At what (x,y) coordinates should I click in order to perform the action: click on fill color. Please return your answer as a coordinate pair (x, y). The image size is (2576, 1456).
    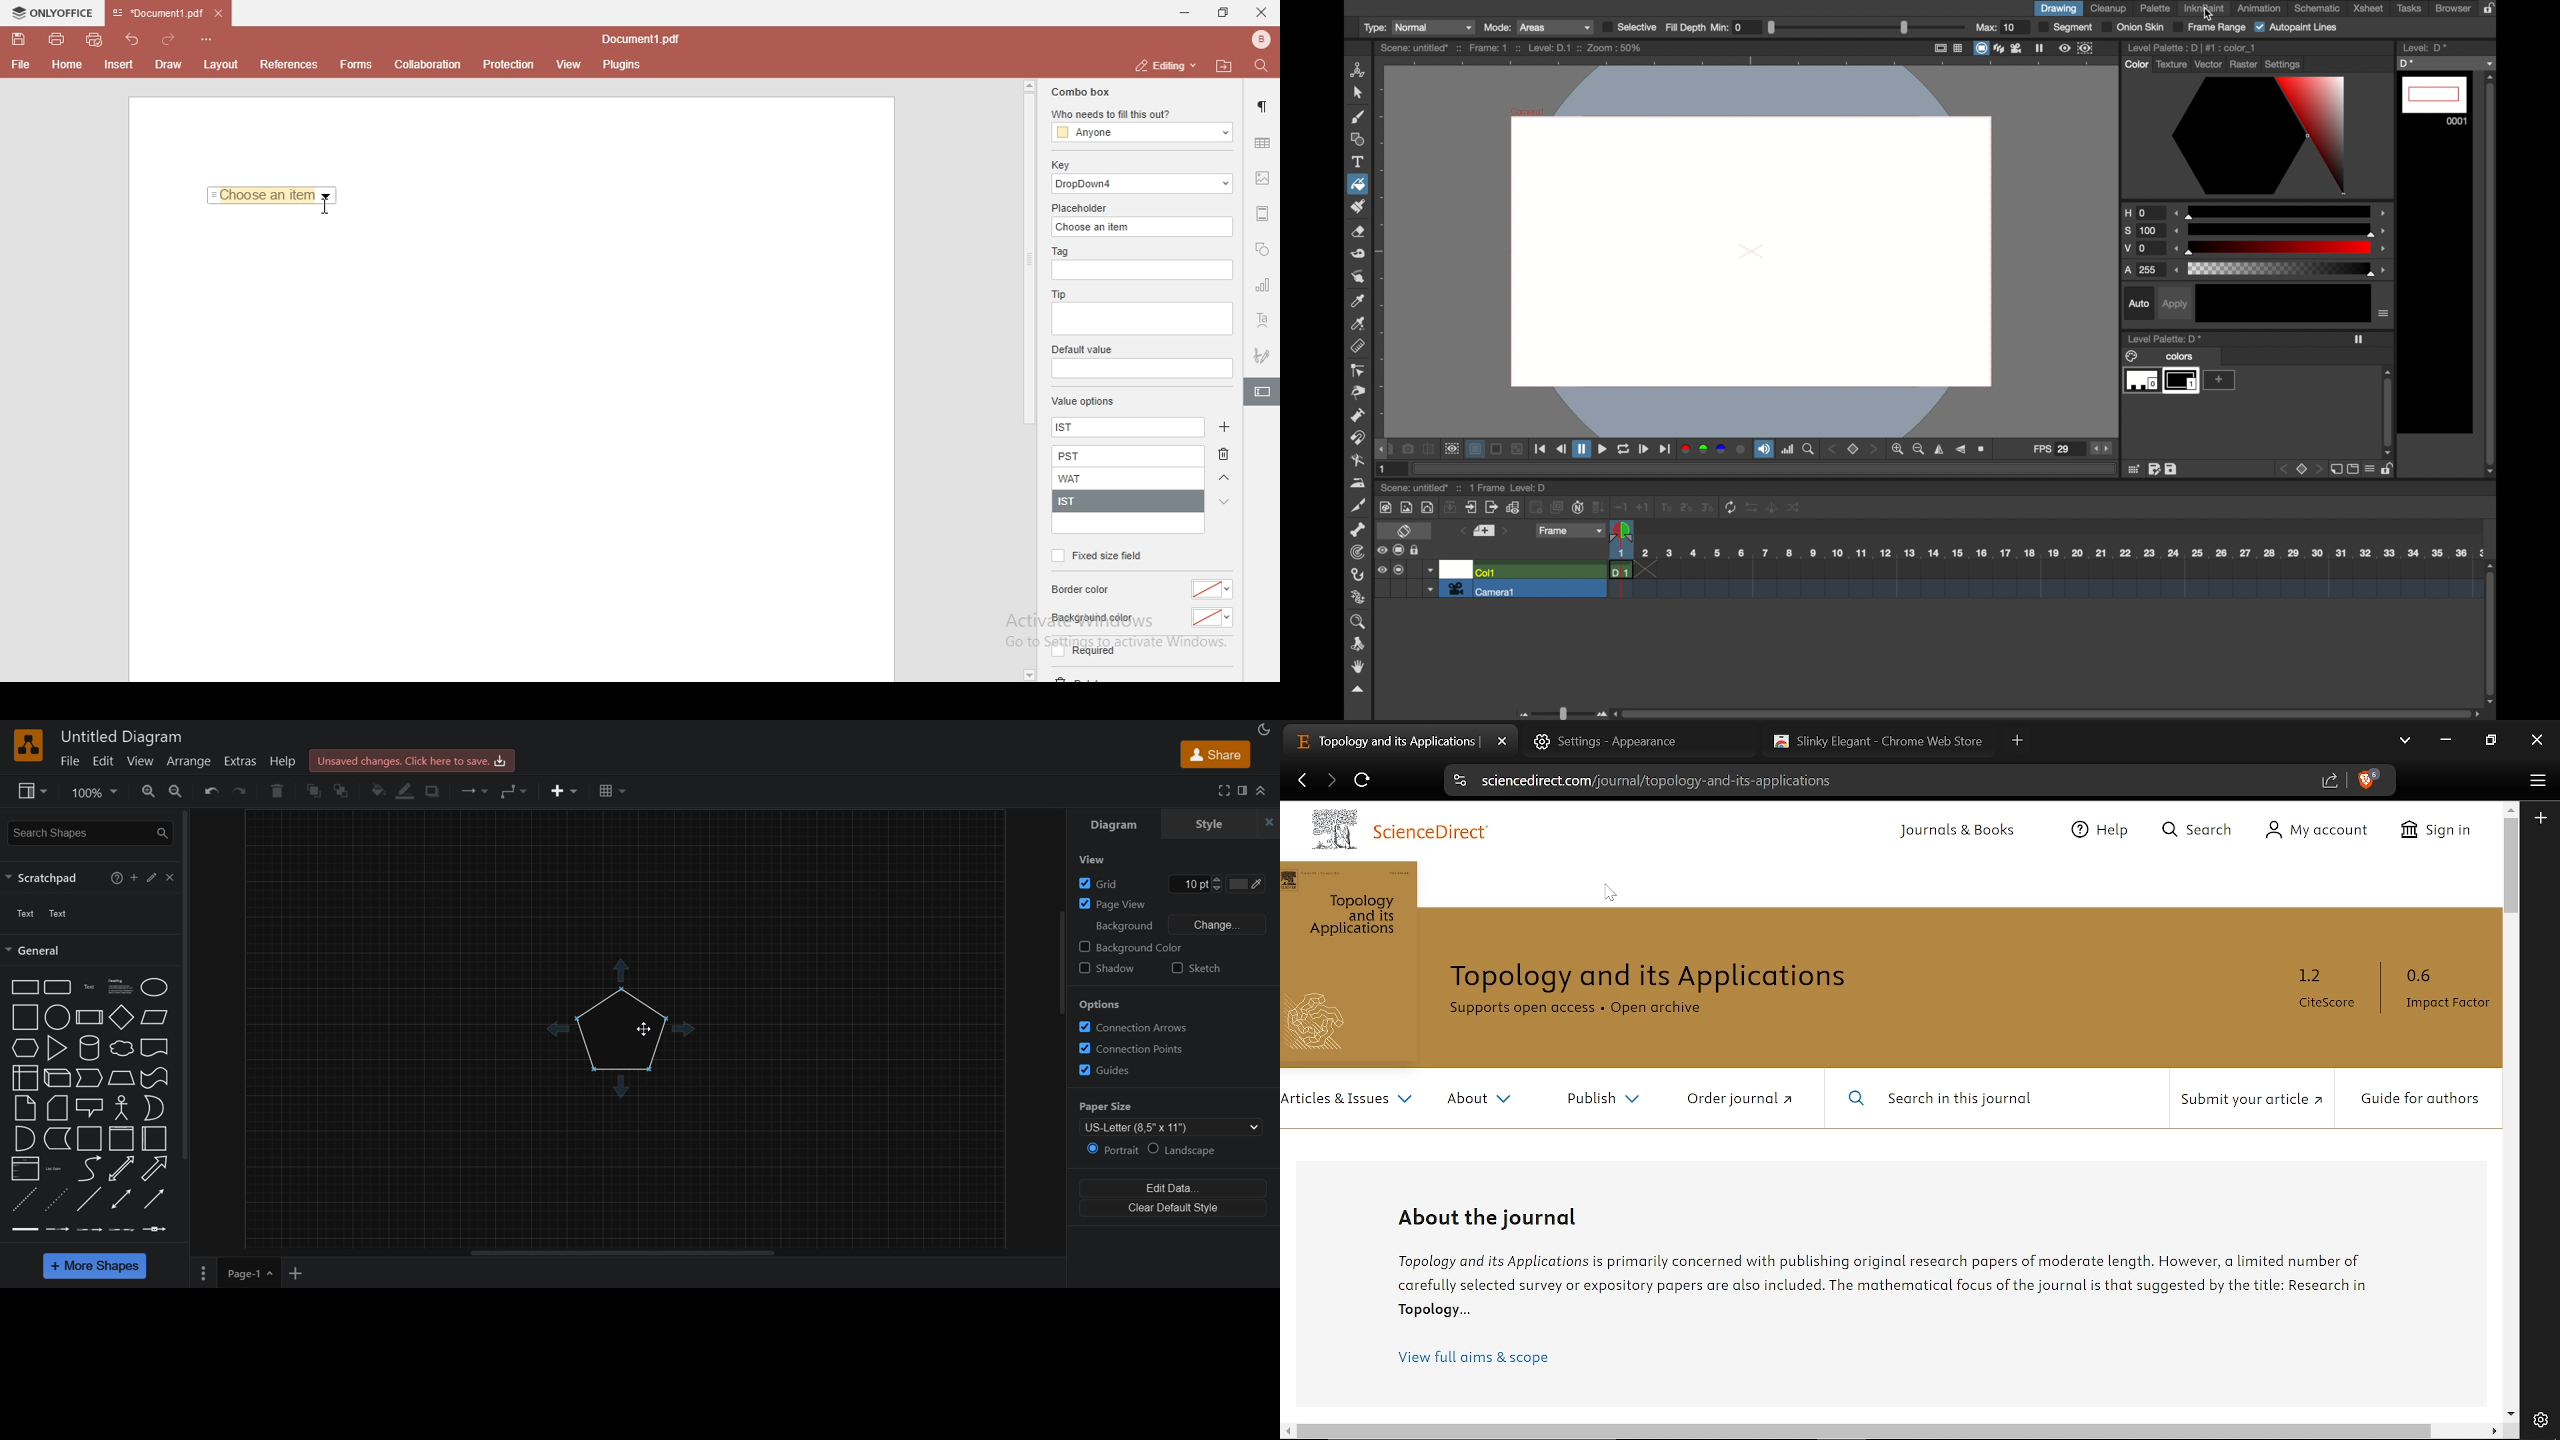
    Looking at the image, I should click on (376, 790).